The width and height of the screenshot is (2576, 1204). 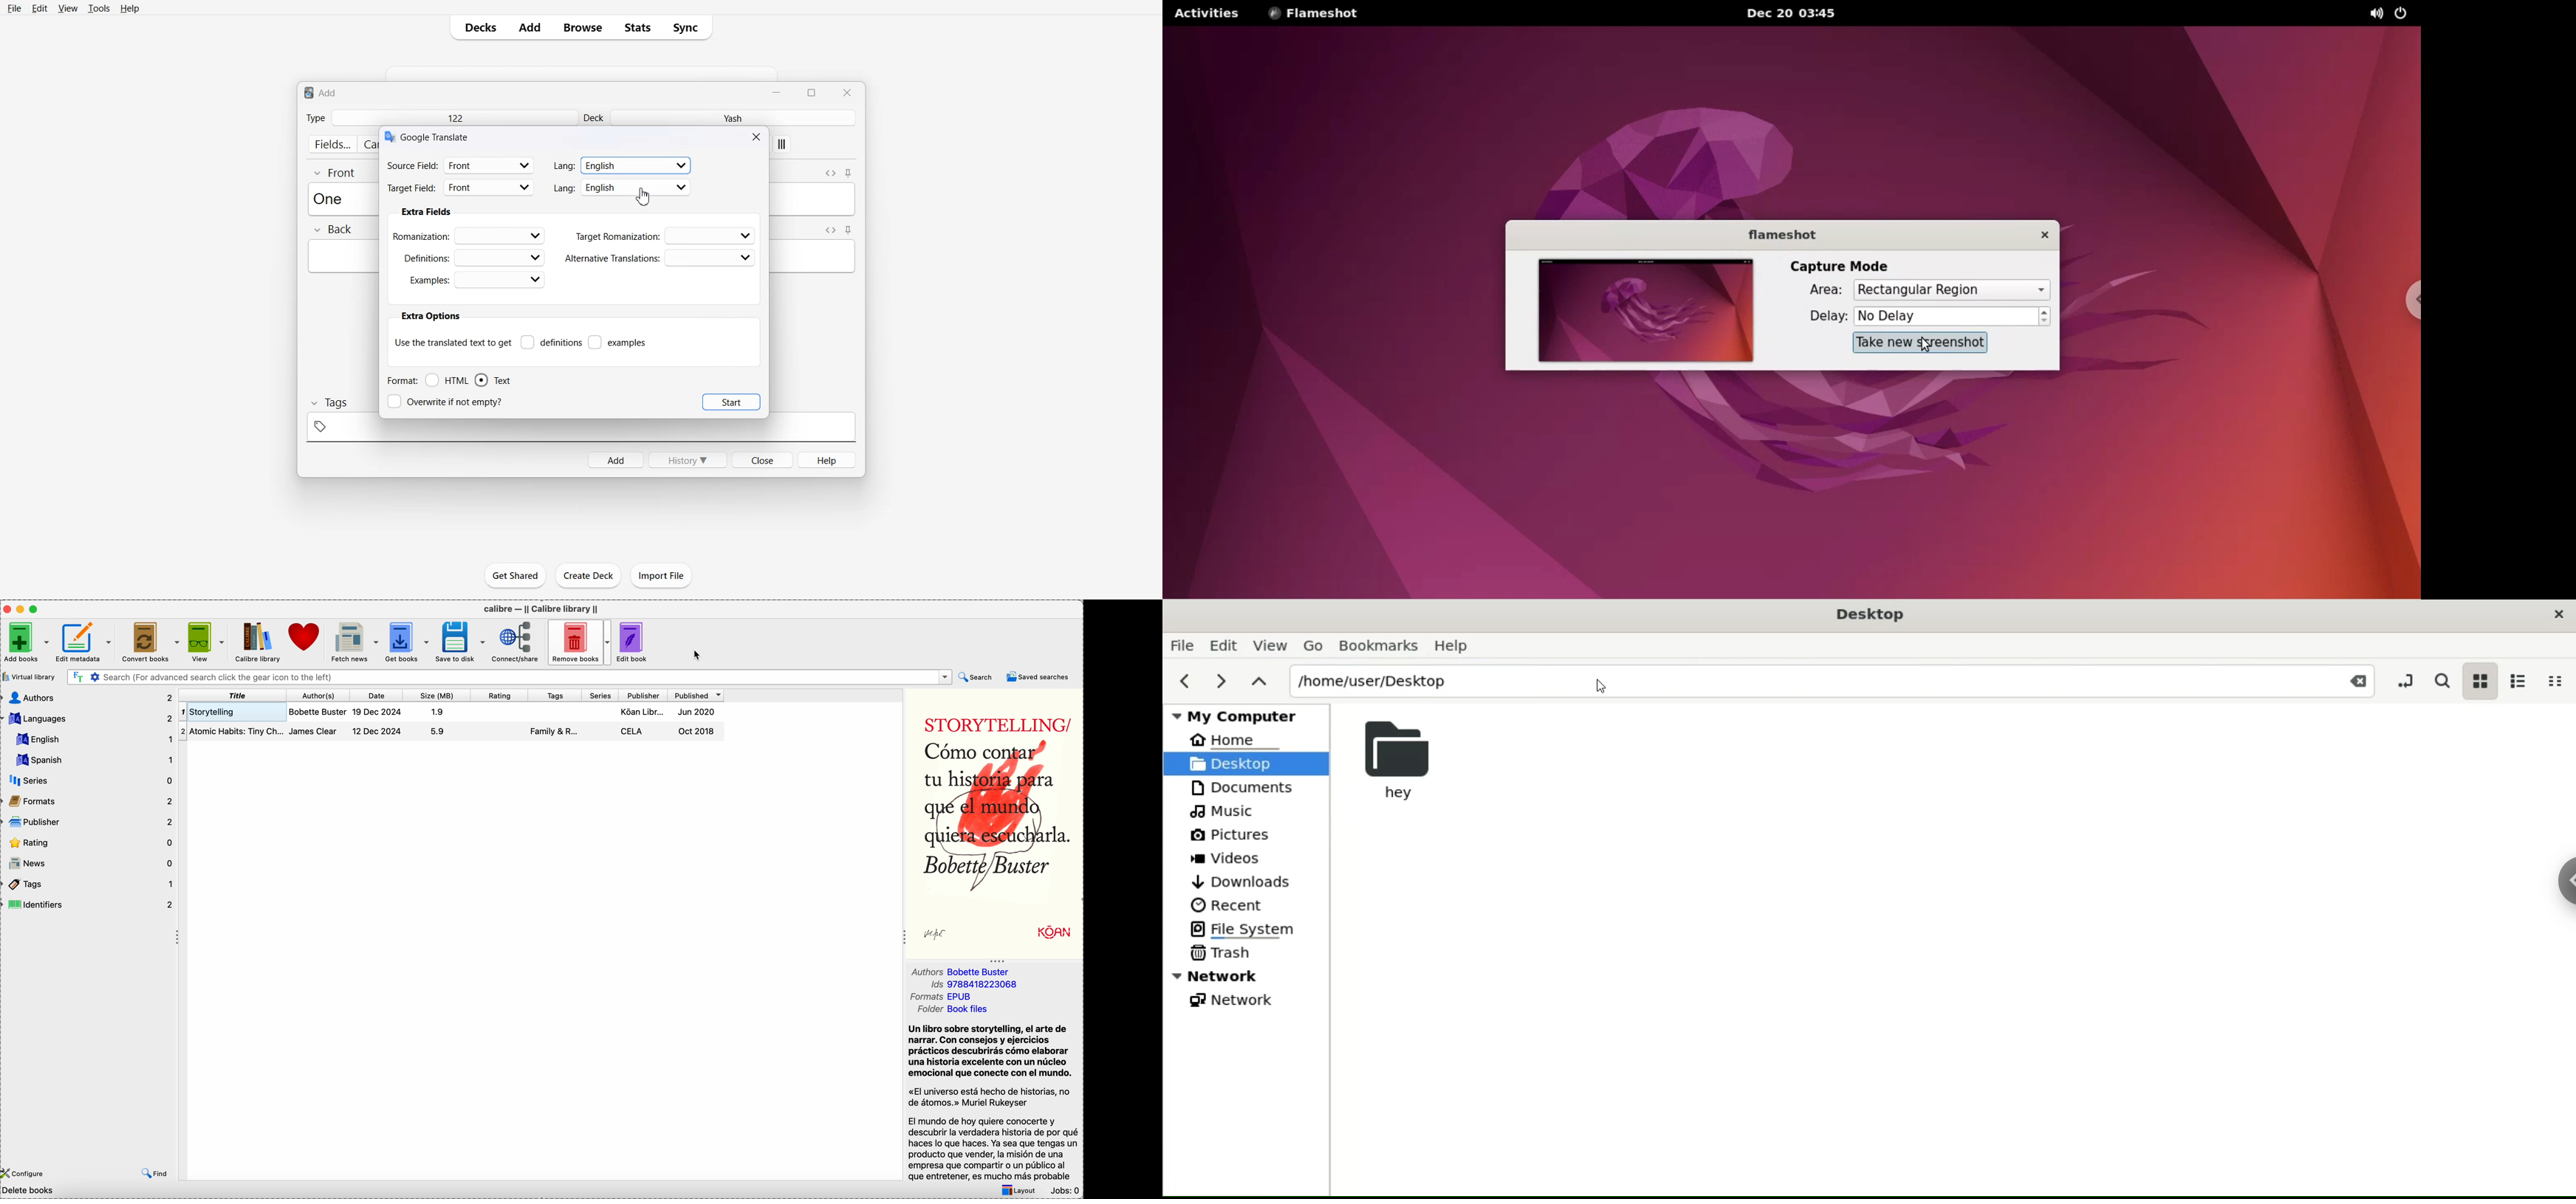 What do you see at coordinates (847, 92) in the screenshot?
I see `Close` at bounding box center [847, 92].